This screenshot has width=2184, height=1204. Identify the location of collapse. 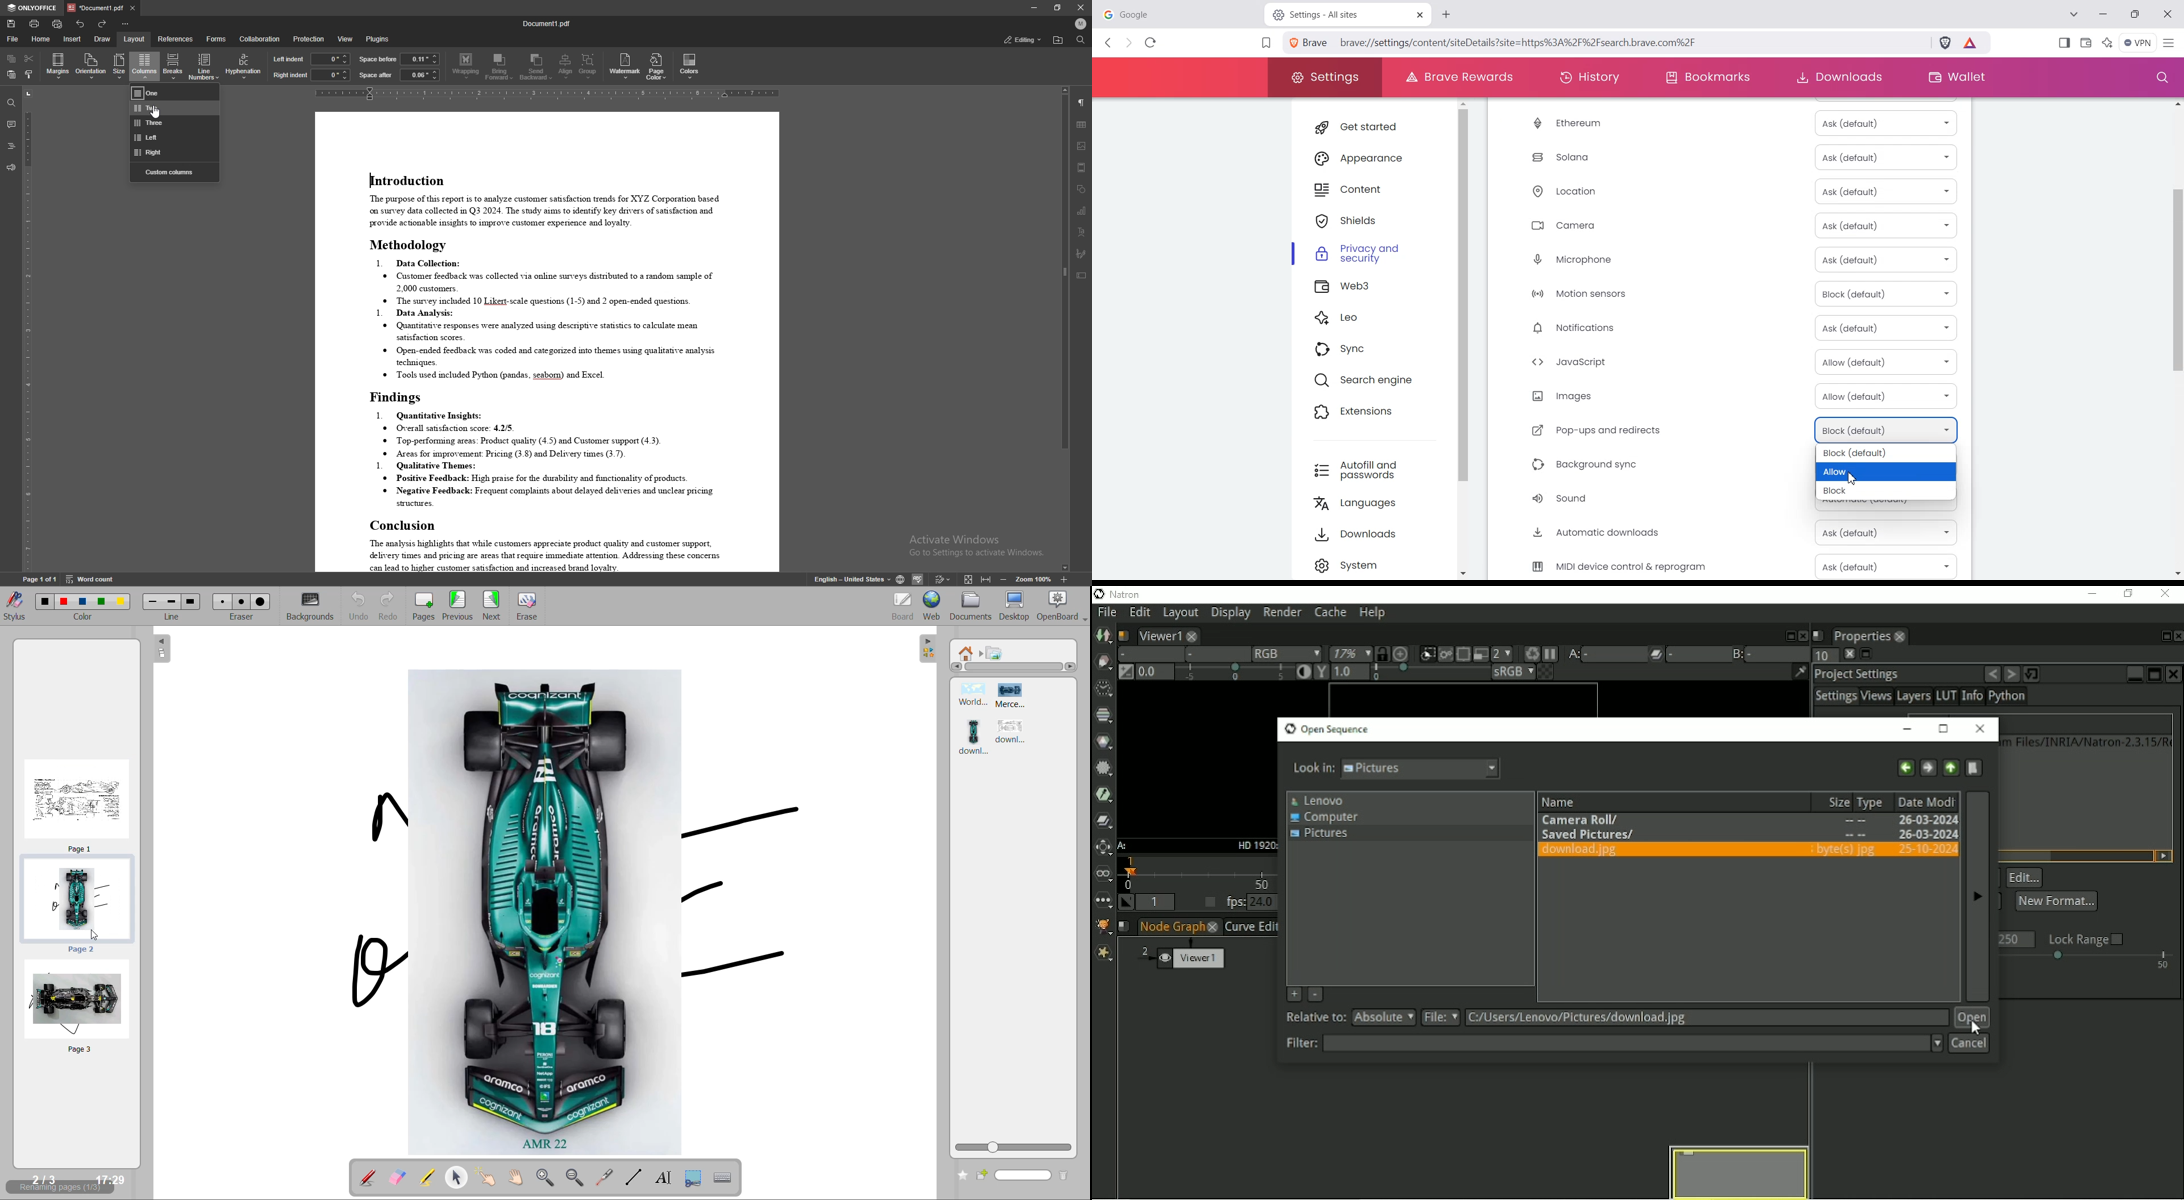
(926, 650).